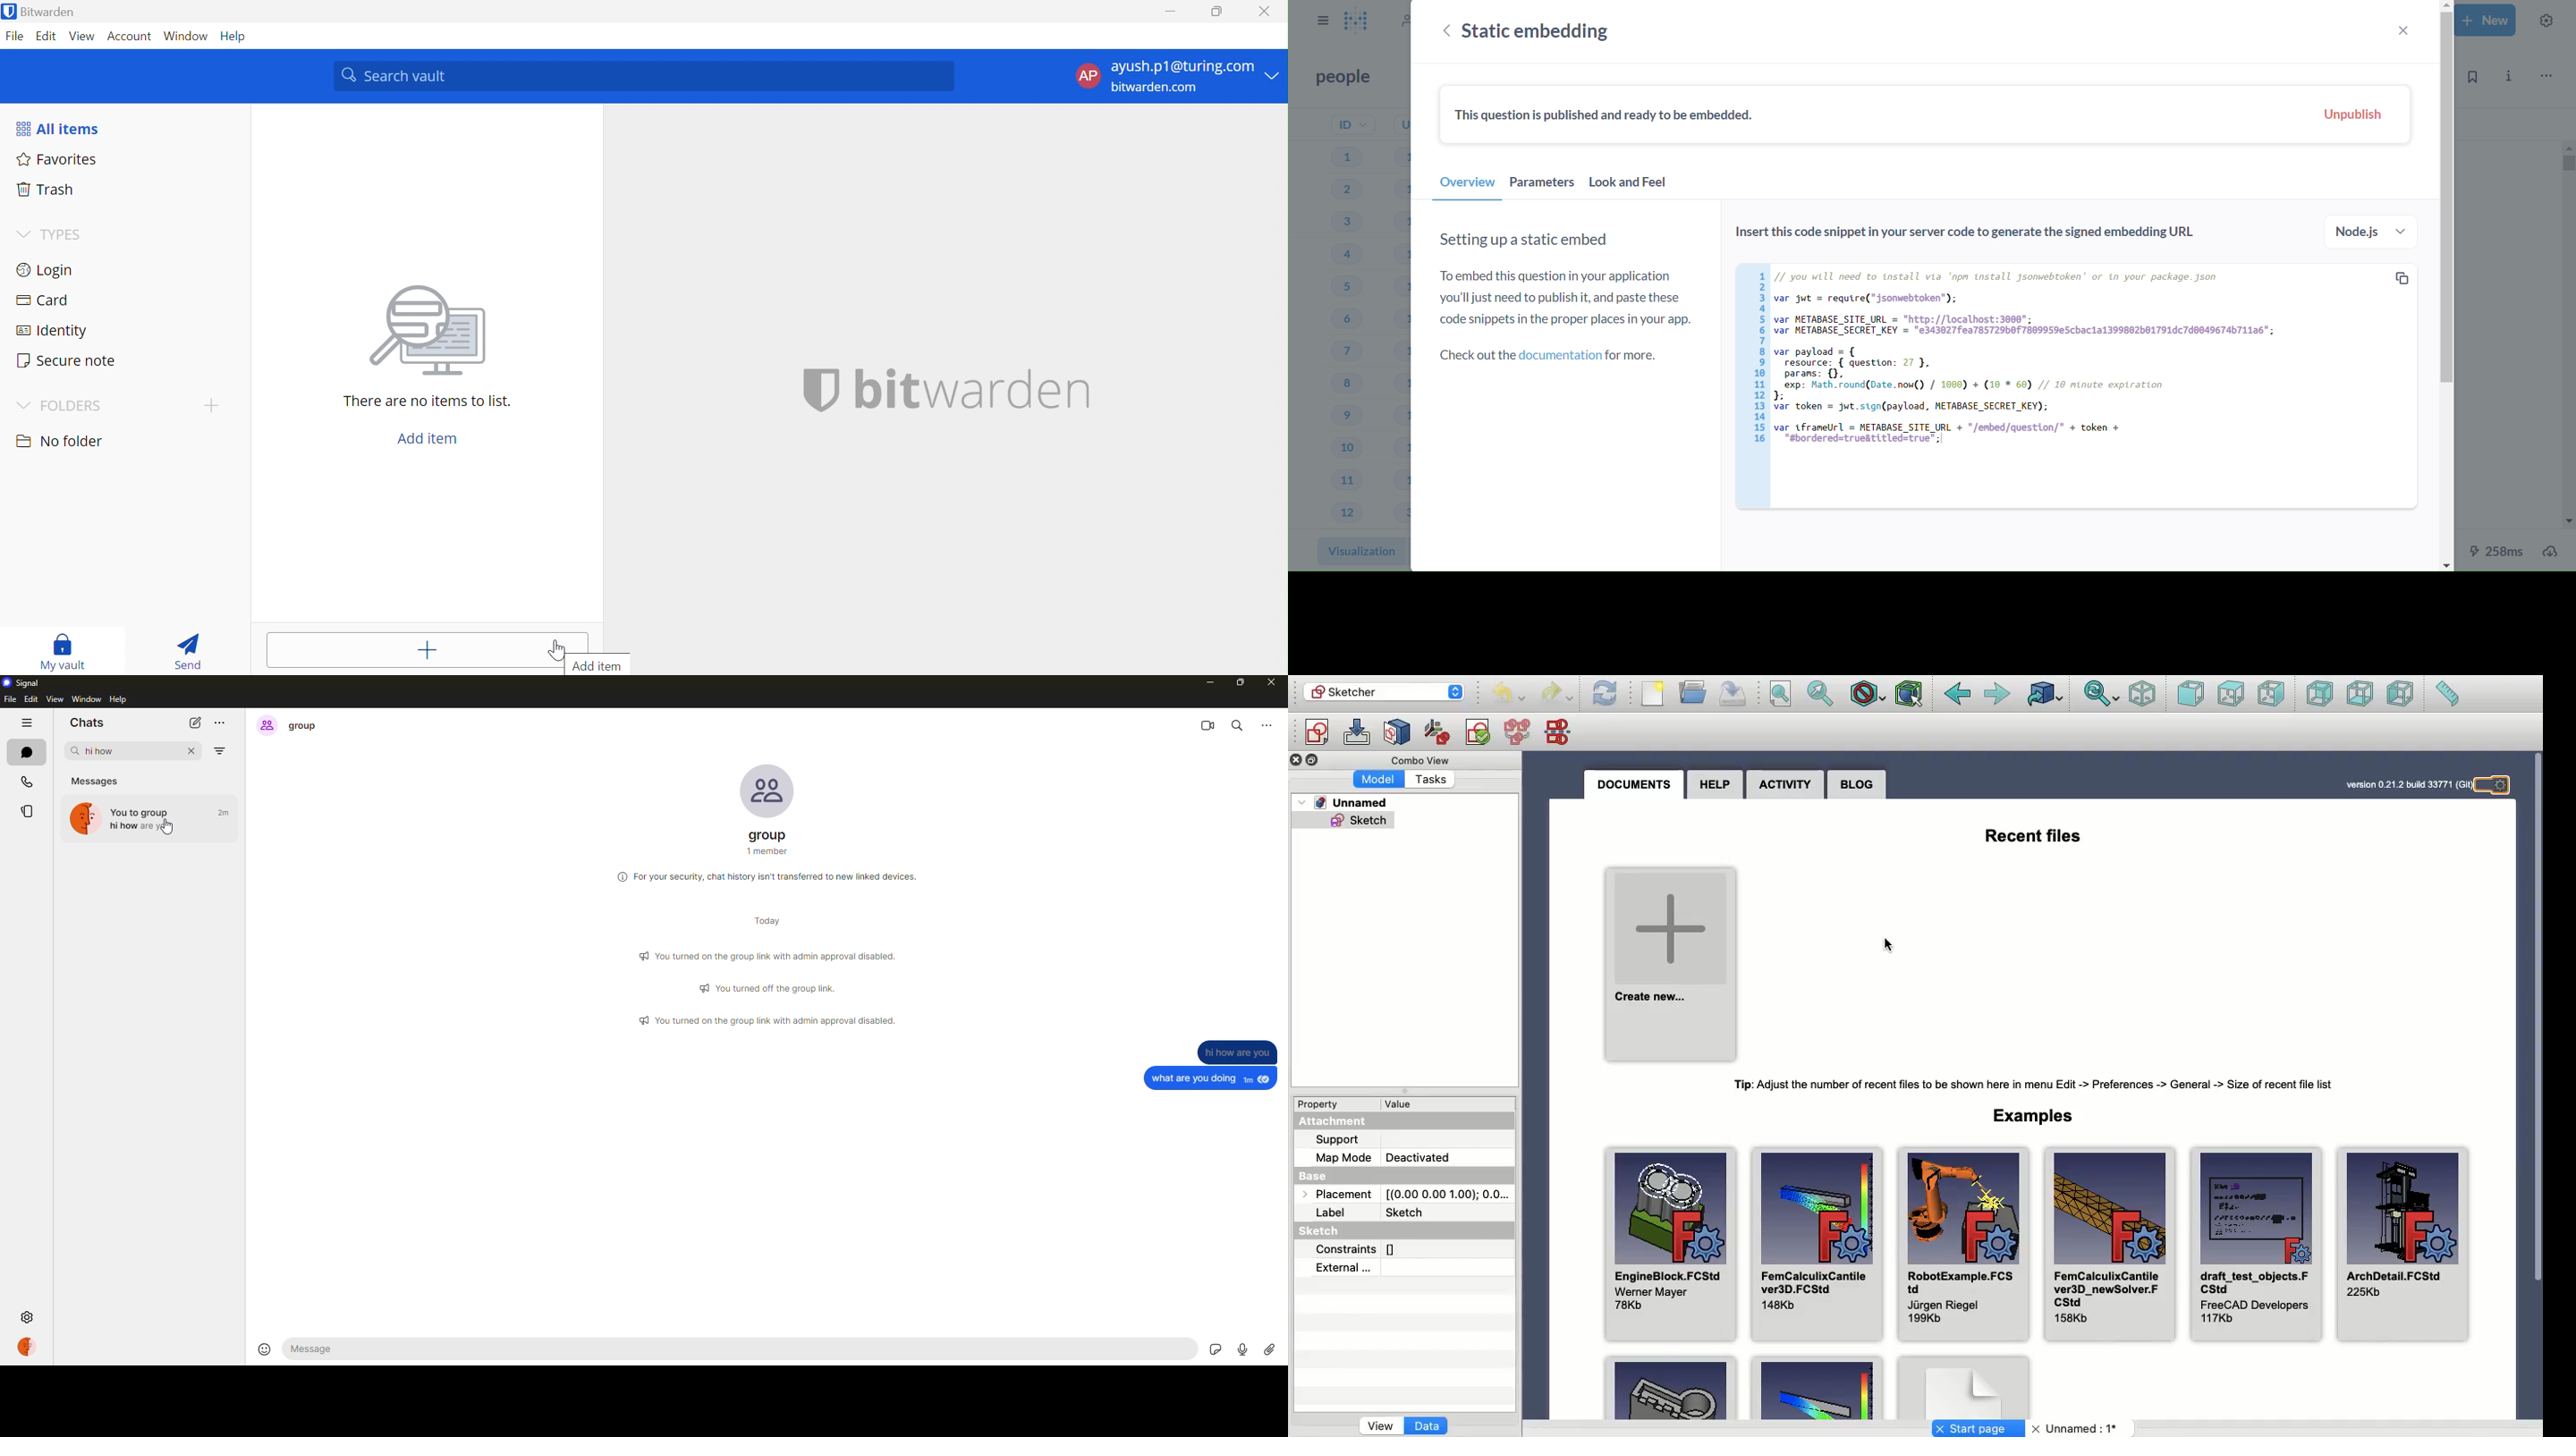  Describe the element at coordinates (1154, 87) in the screenshot. I see `bitwarden.com` at that location.